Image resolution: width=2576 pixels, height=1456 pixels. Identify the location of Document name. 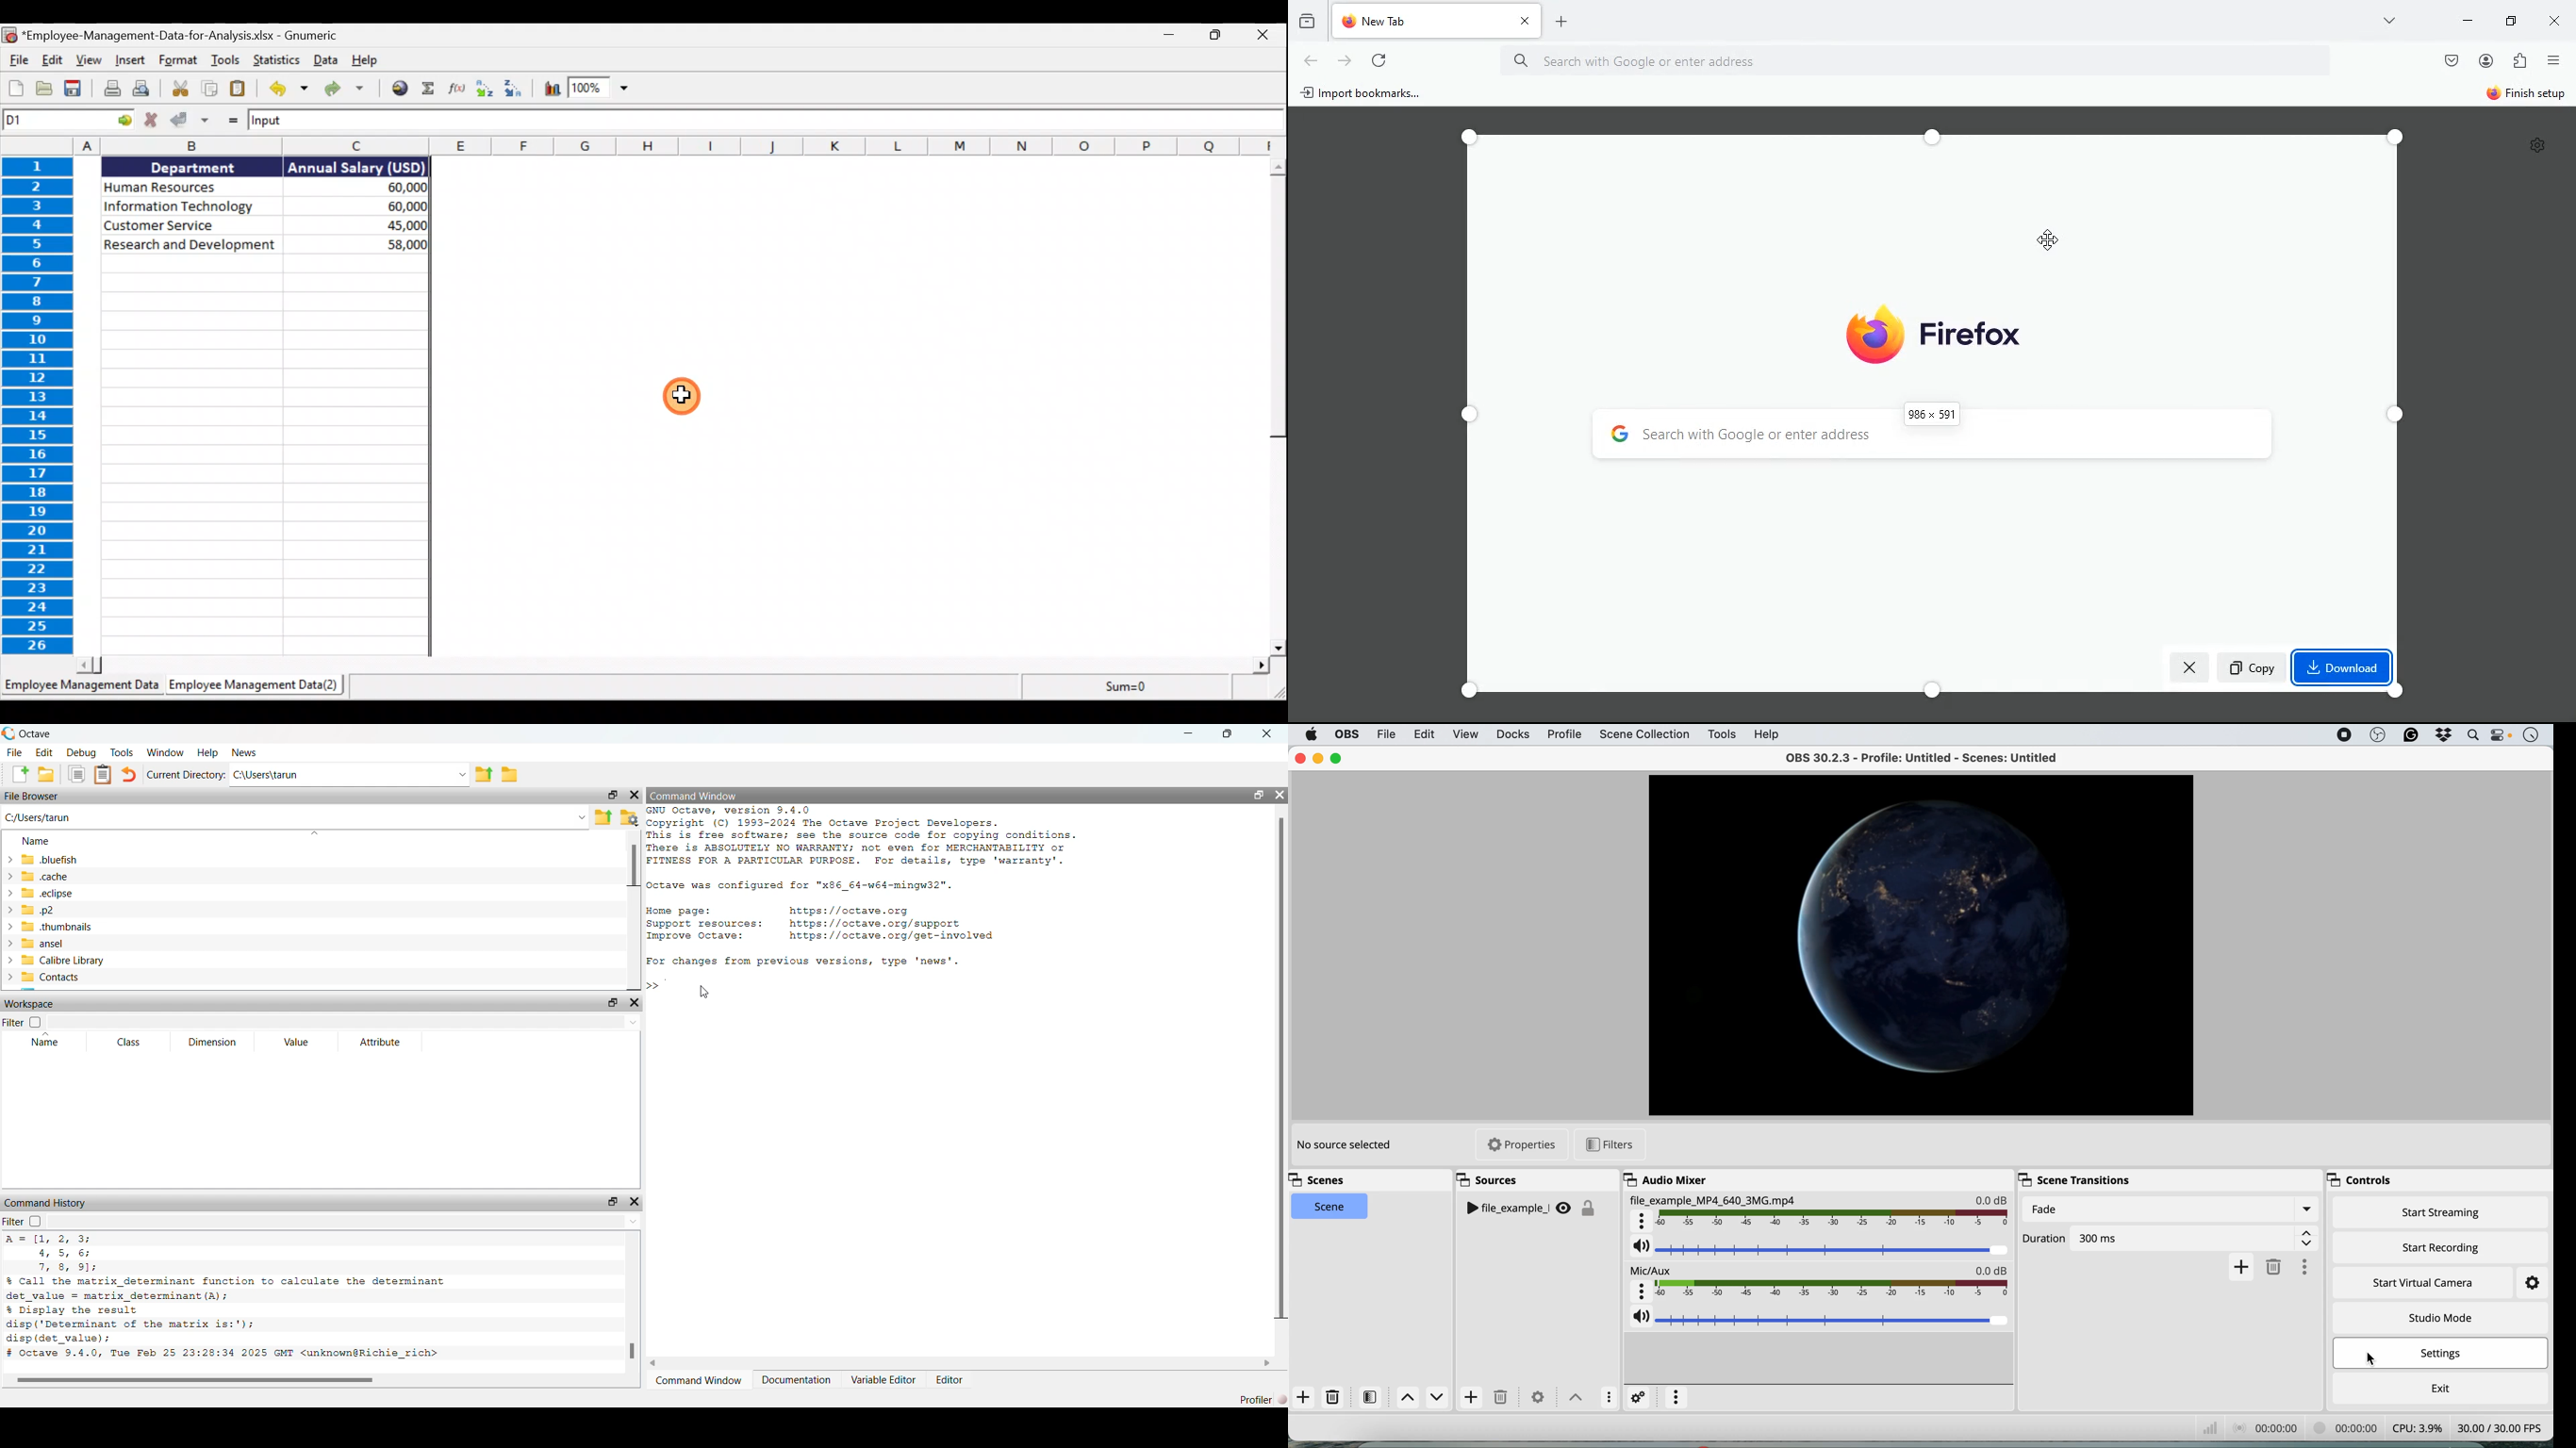
(174, 33).